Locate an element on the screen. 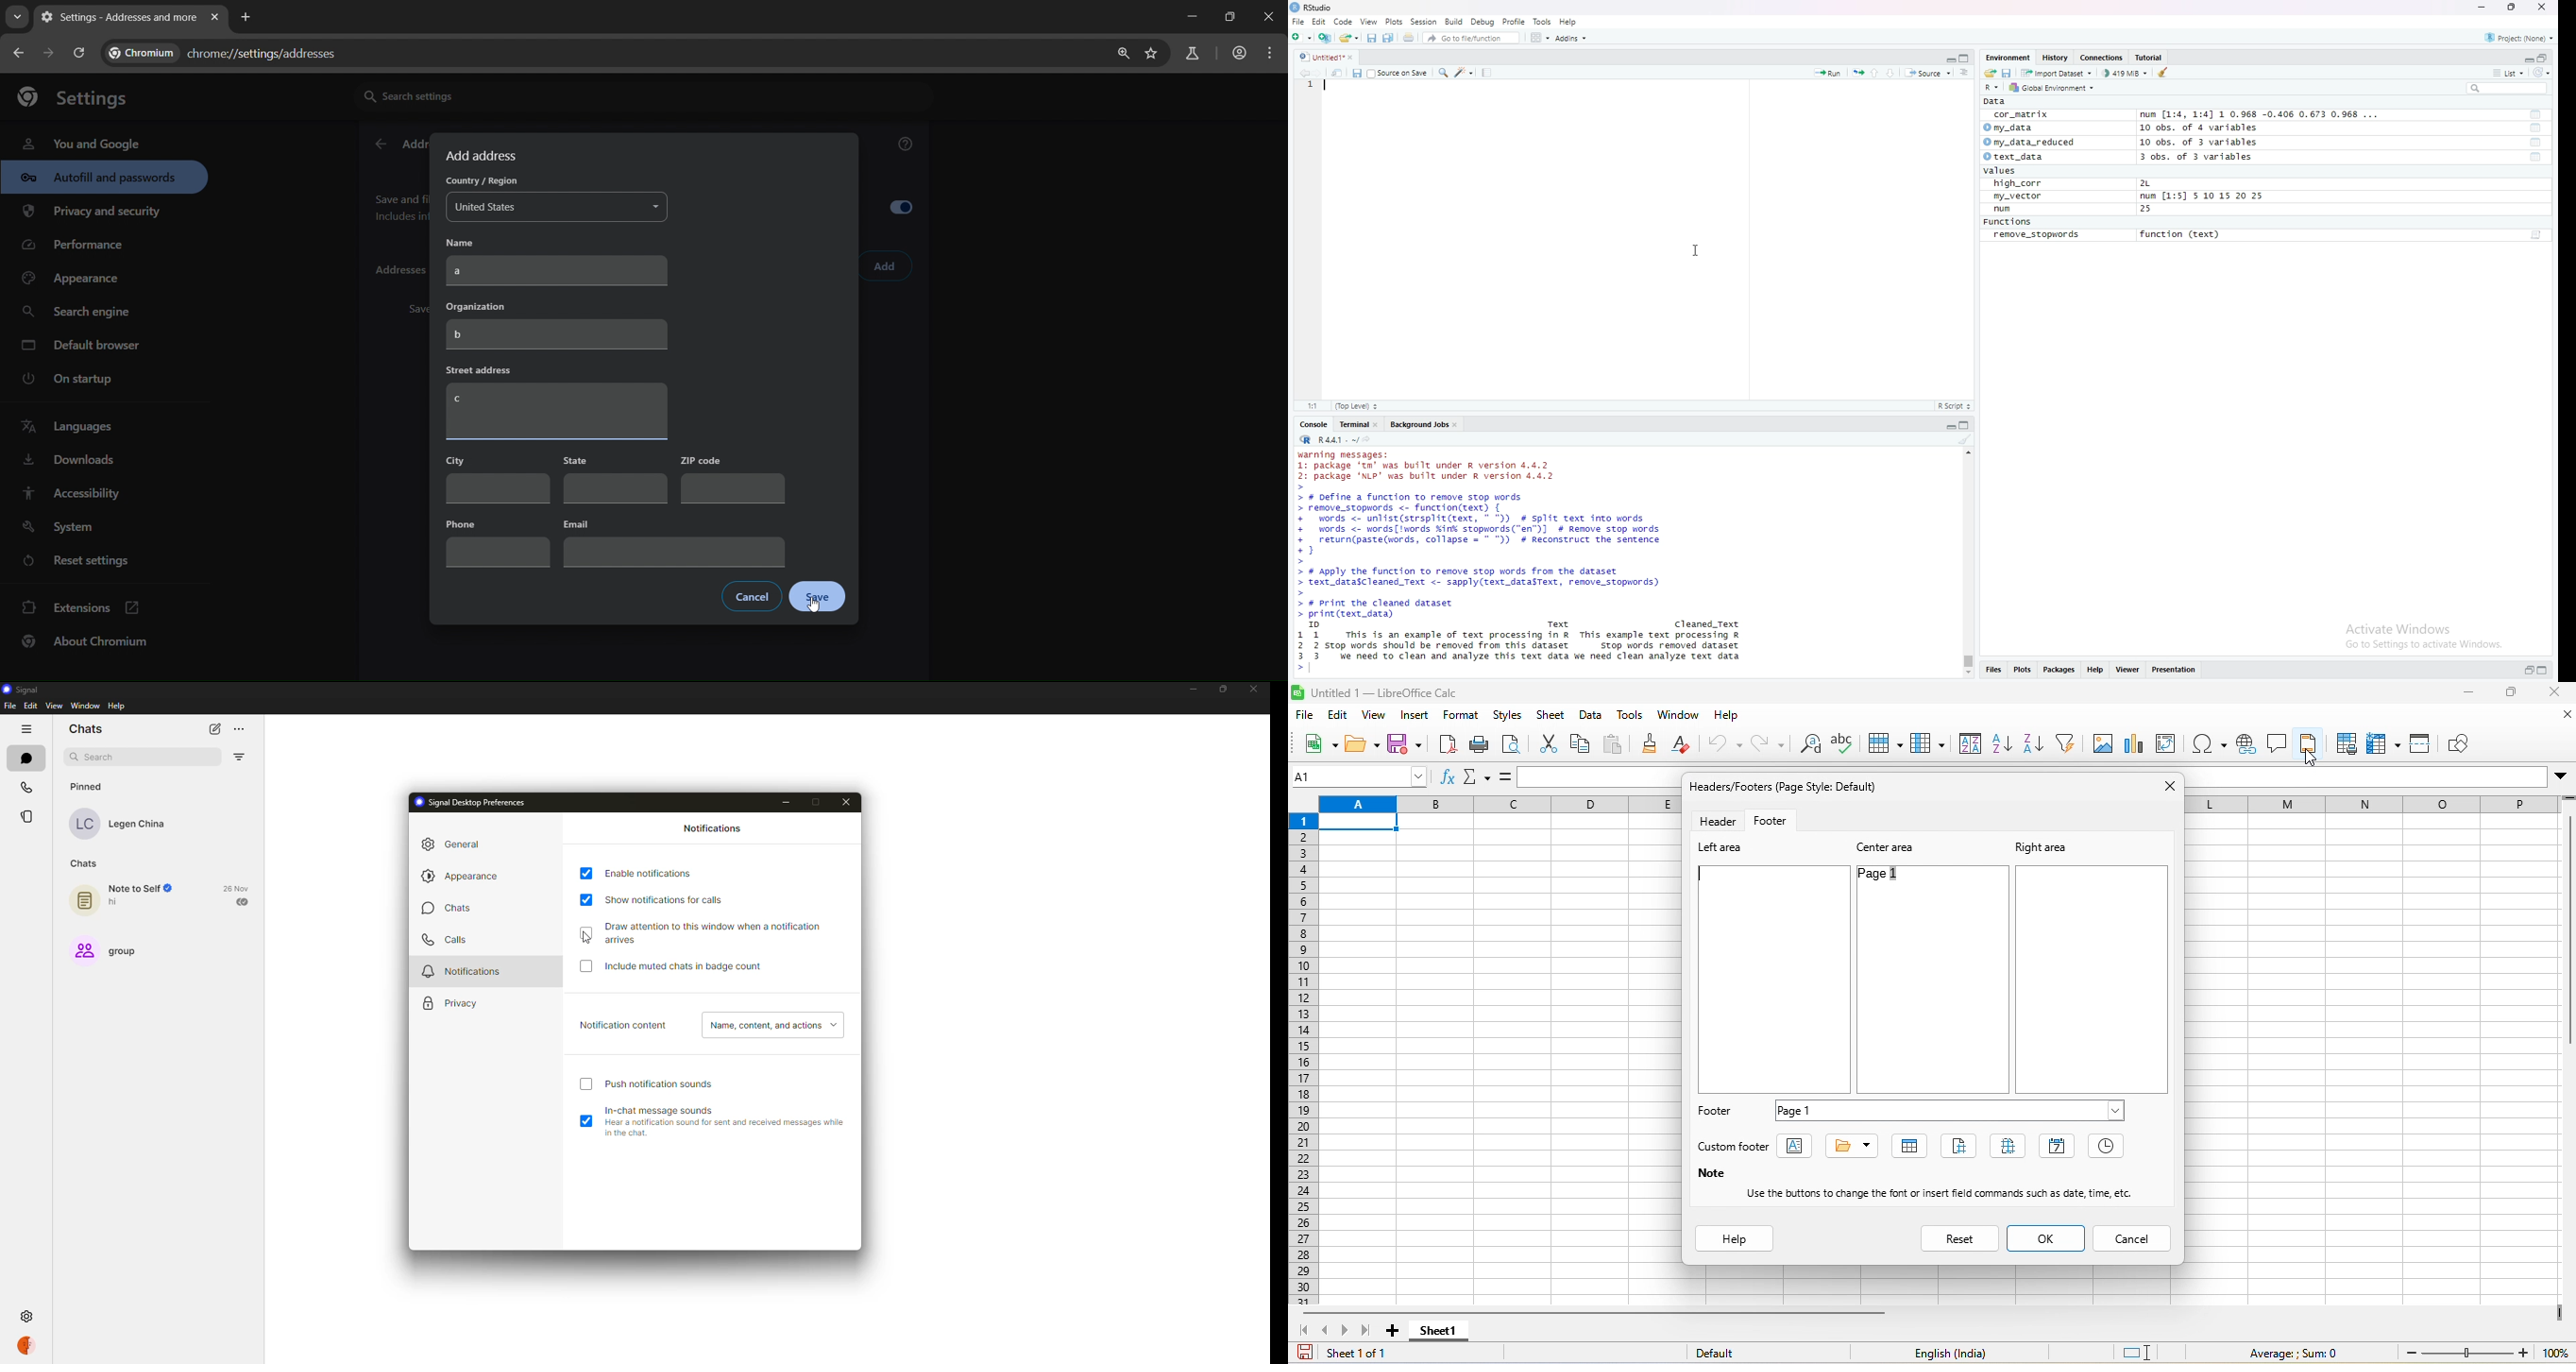 Image resolution: width=2576 pixels, height=1372 pixels. first sheet is located at coordinates (1303, 1331).